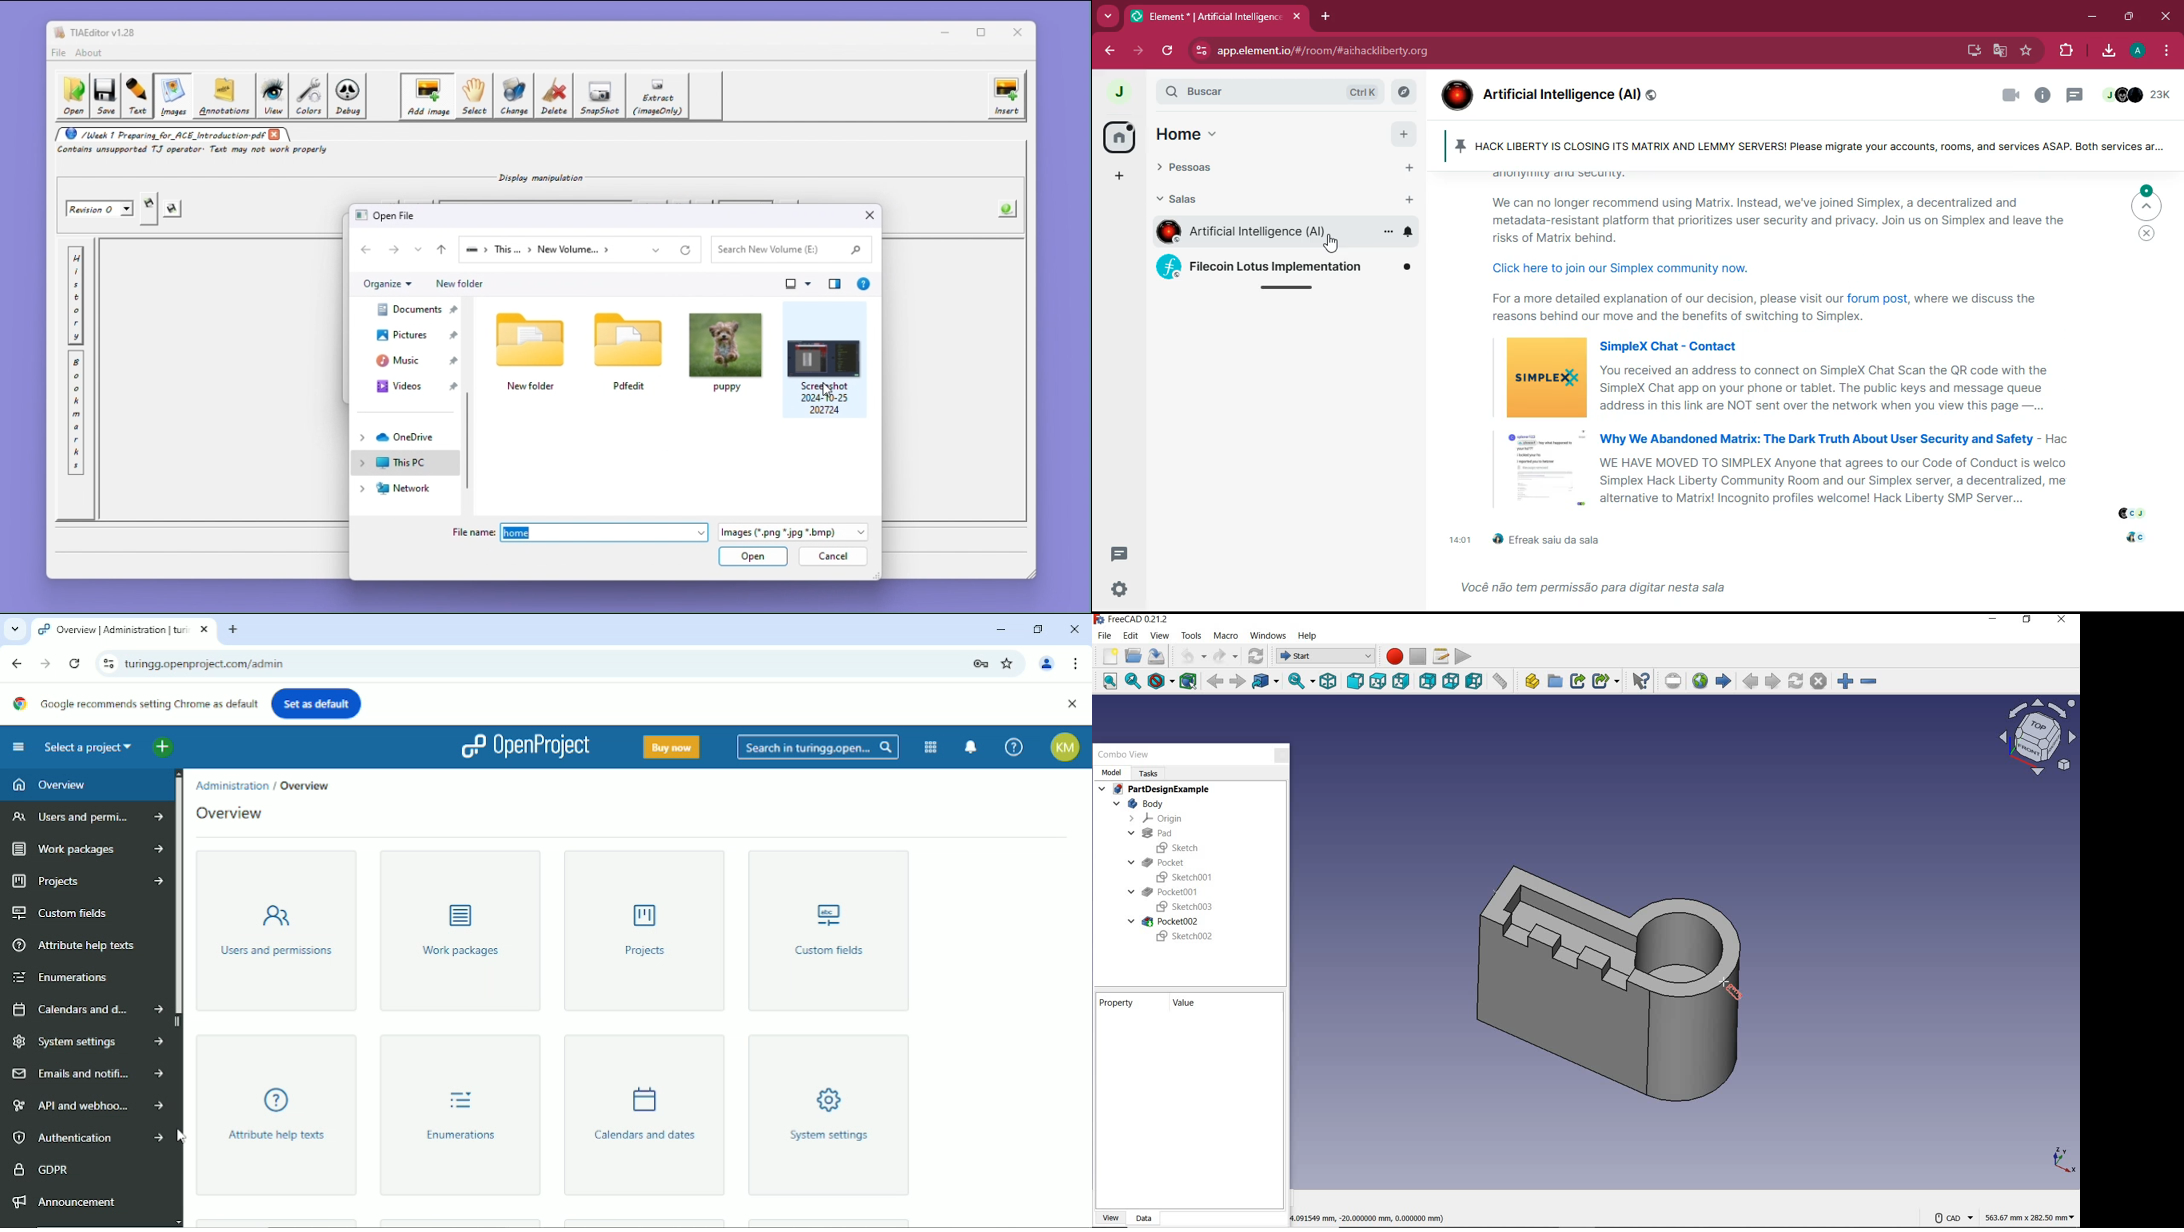 Image resolution: width=2184 pixels, height=1232 pixels. I want to click on vertical scroll bar, so click(471, 440).